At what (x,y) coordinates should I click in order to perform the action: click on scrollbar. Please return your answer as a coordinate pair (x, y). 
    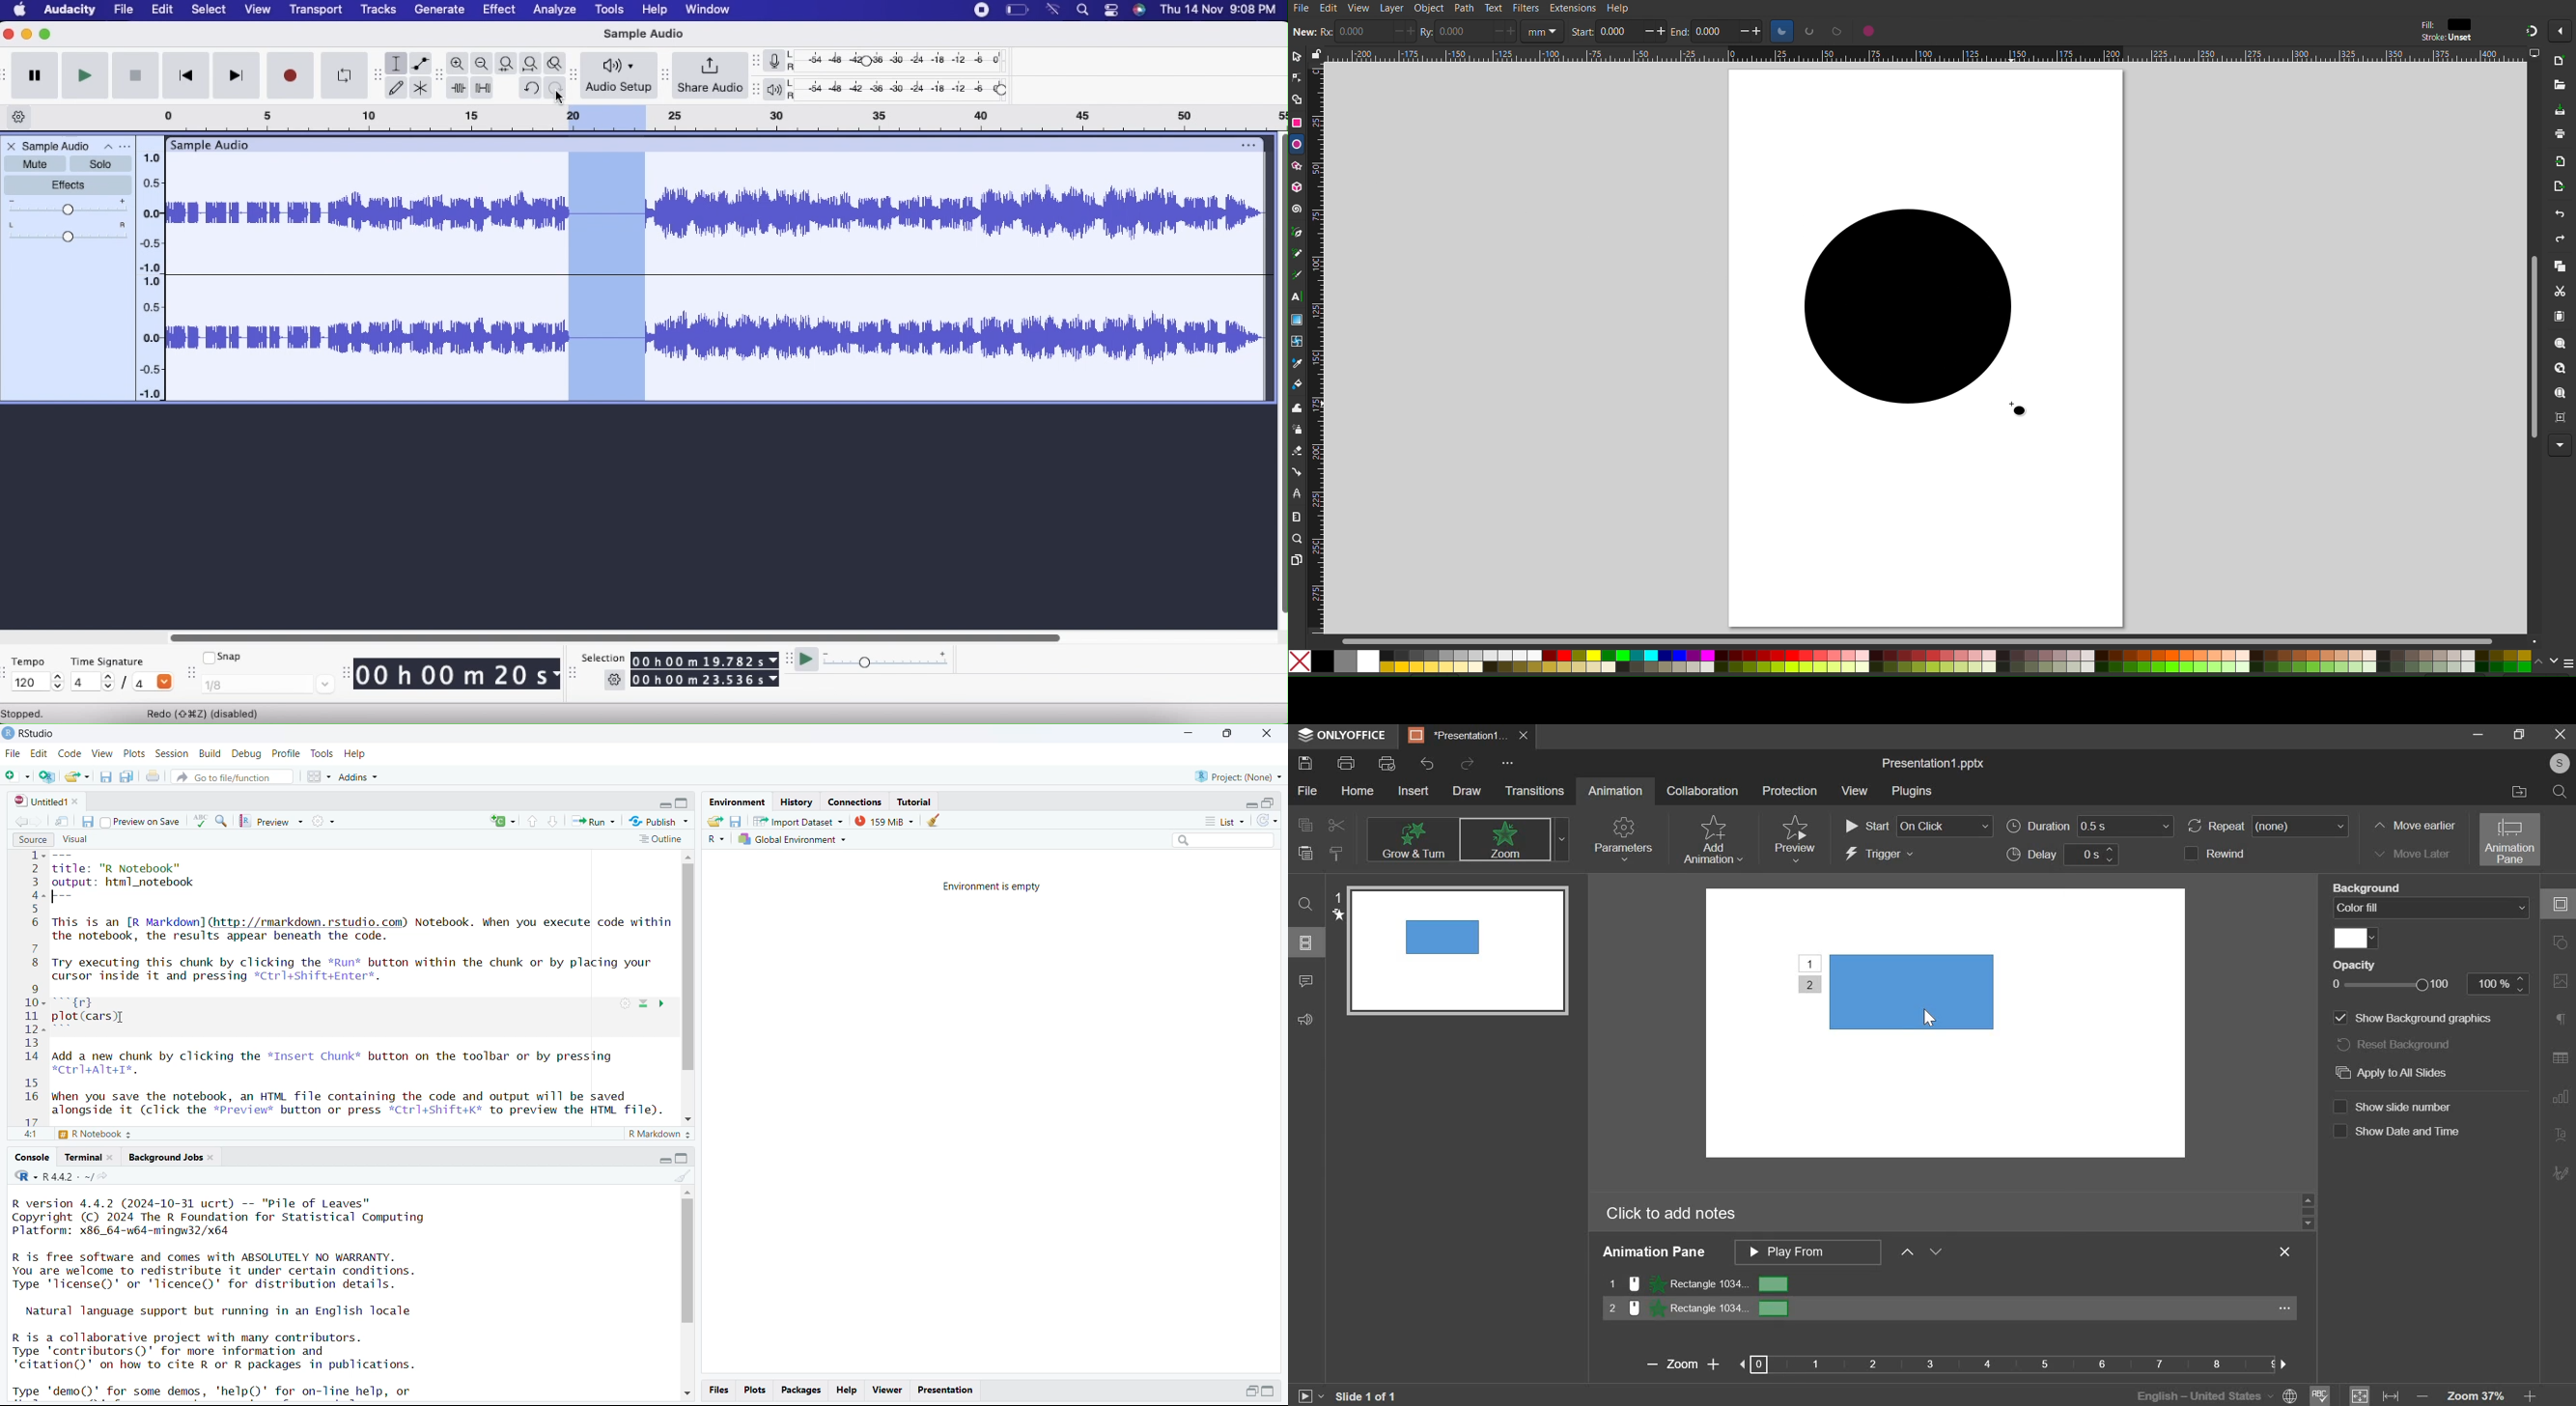
    Looking at the image, I should click on (686, 1294).